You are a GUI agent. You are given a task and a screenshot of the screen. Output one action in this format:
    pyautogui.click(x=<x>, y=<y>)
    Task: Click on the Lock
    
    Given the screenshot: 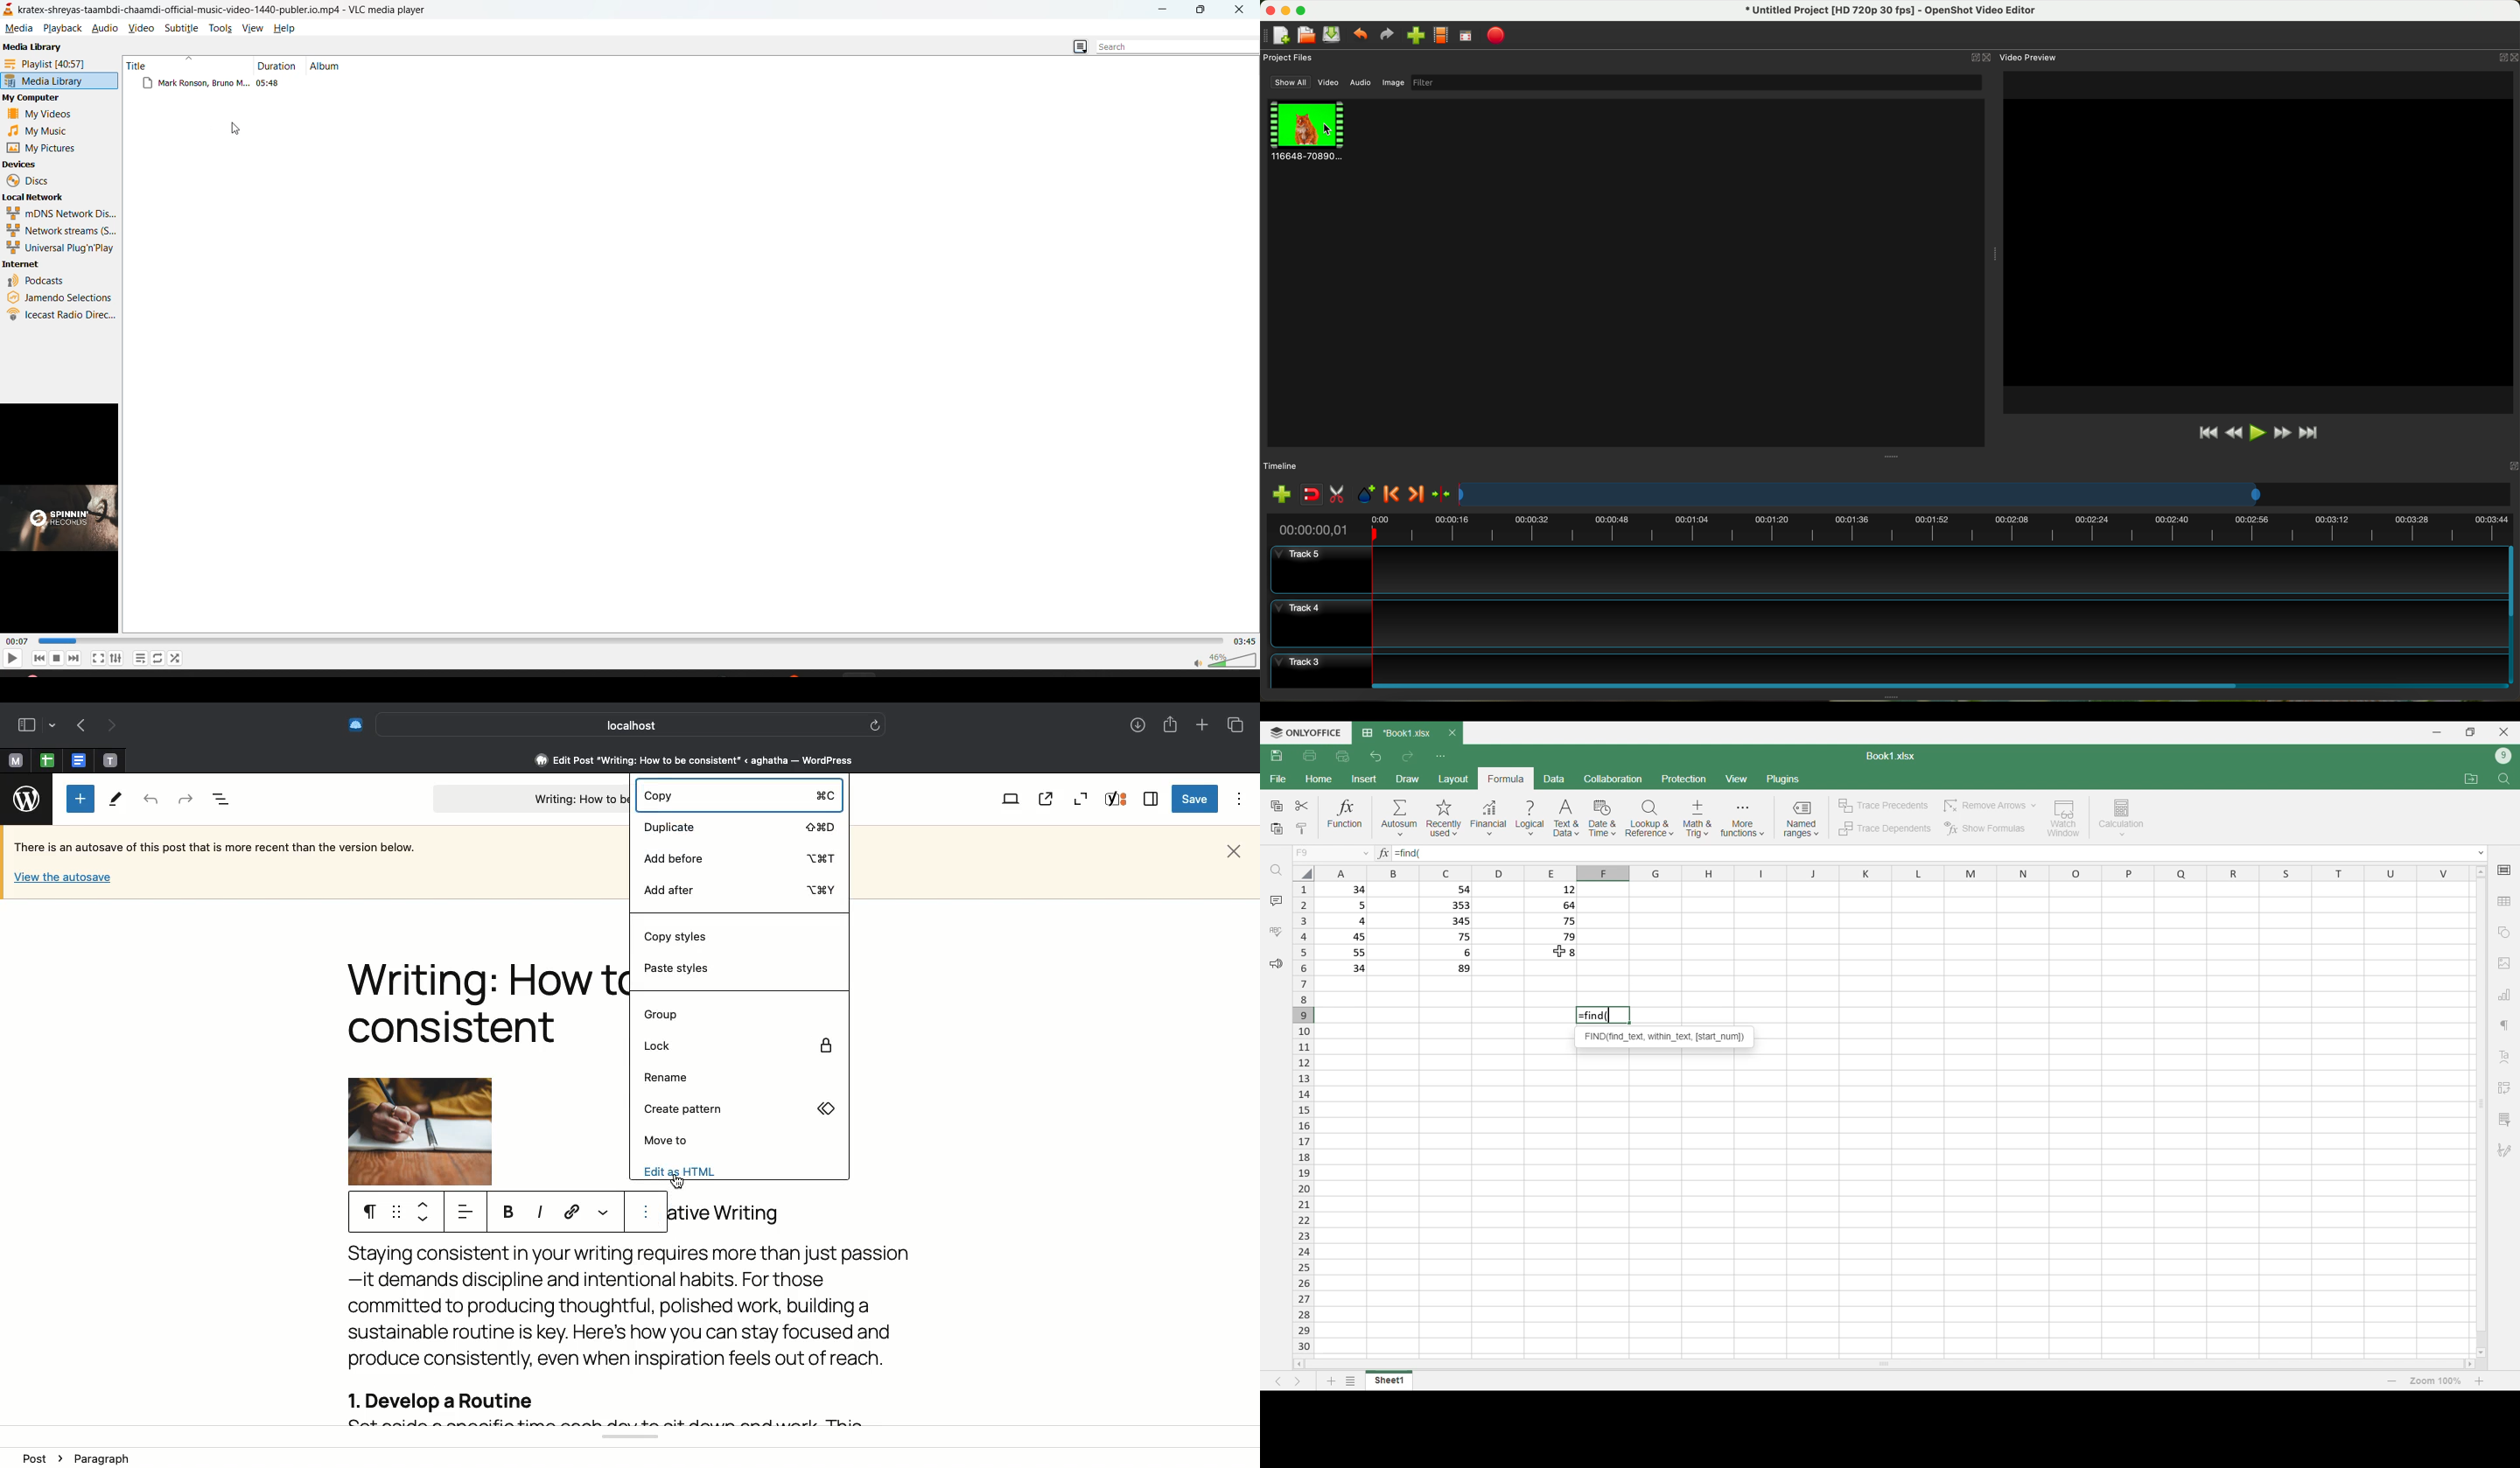 What is the action you would take?
    pyautogui.click(x=738, y=1045)
    